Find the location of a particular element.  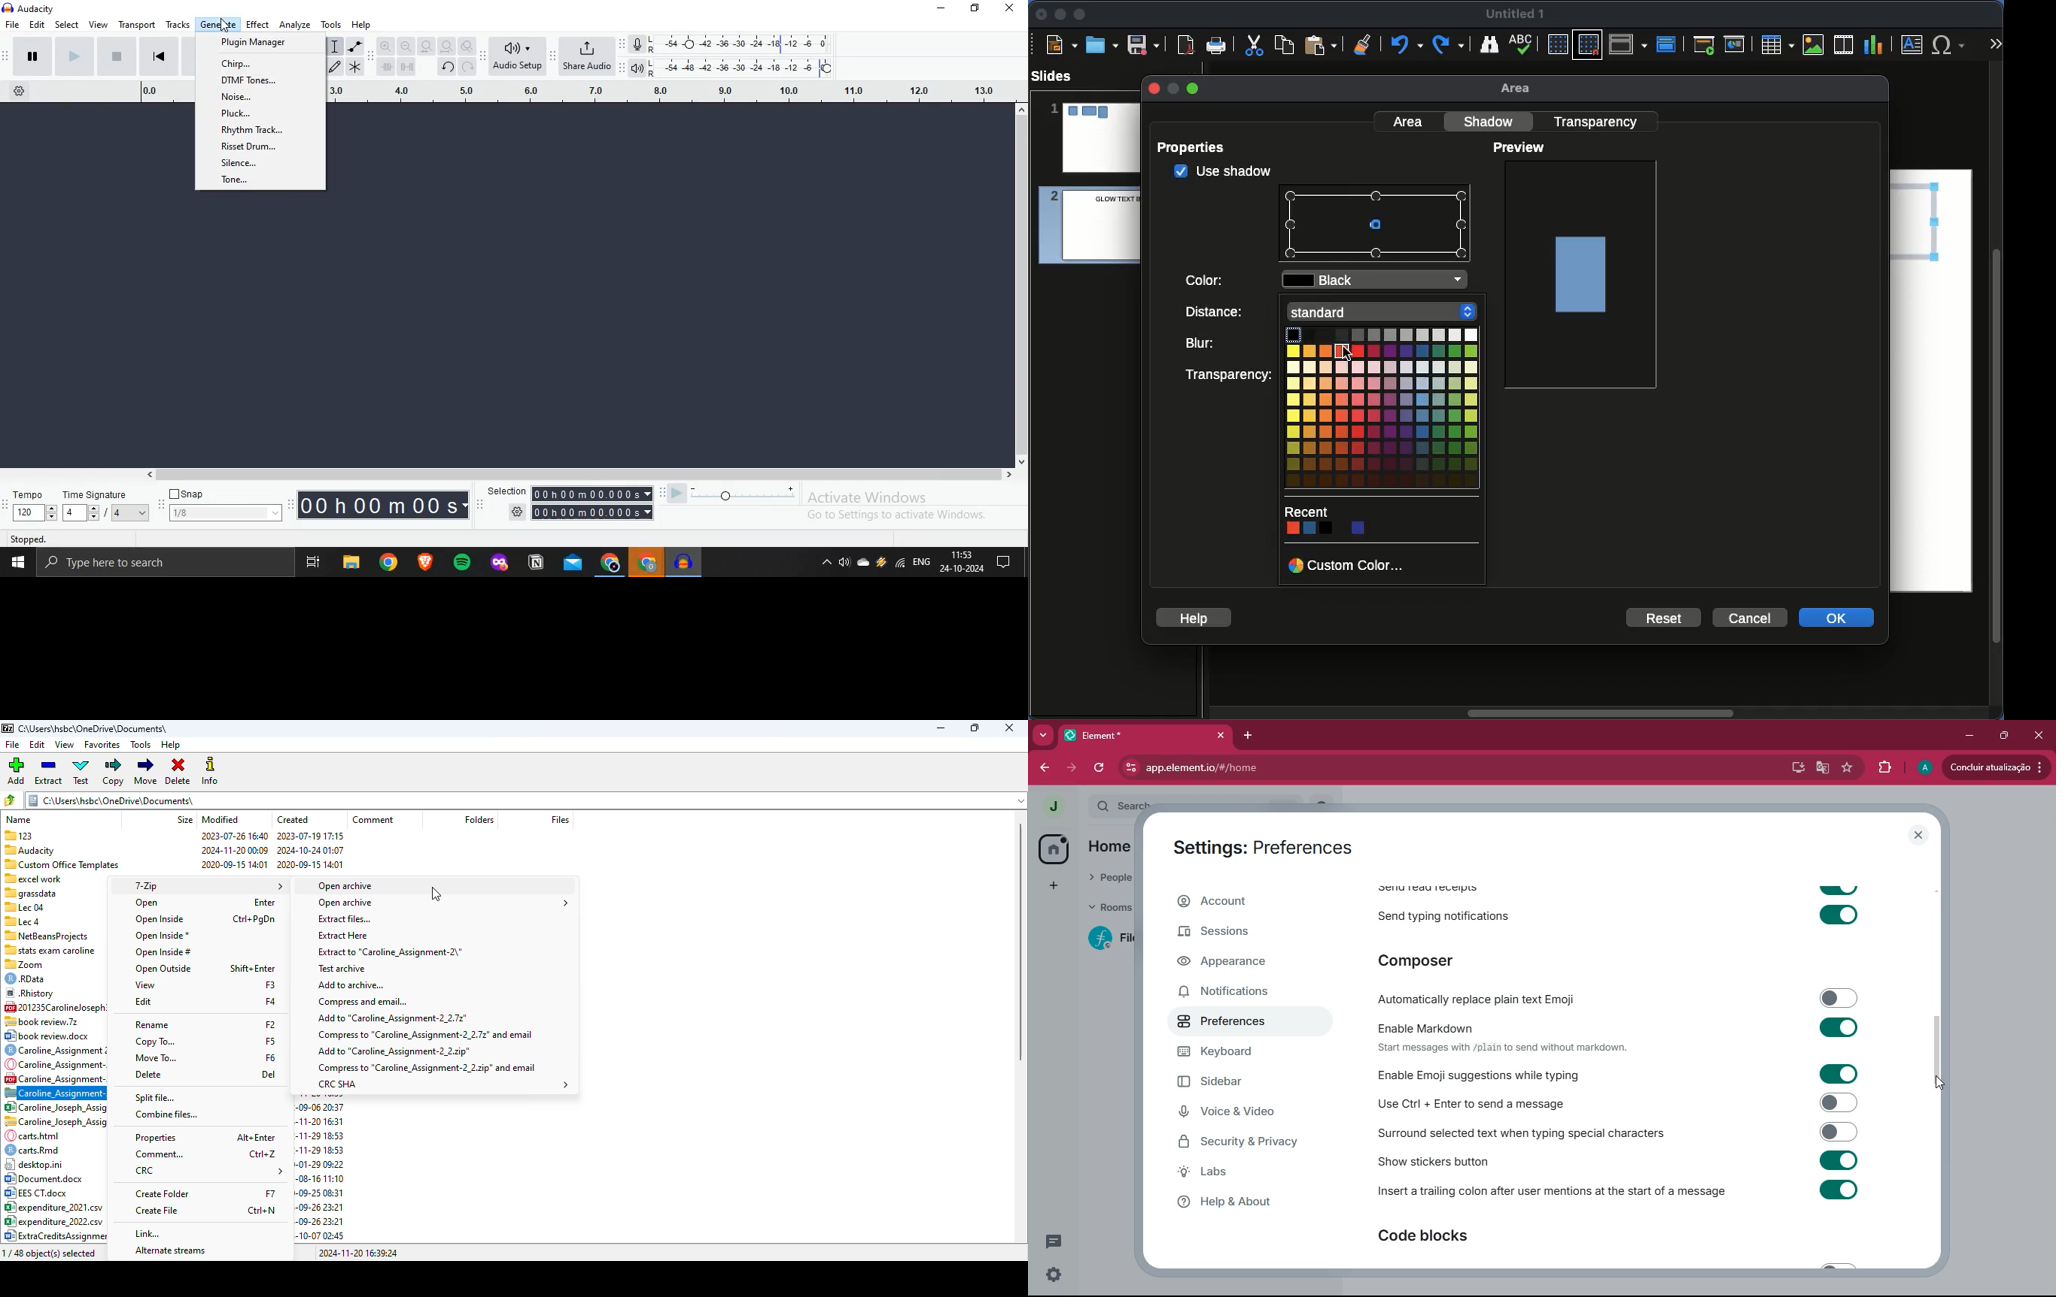

View is located at coordinates (99, 24).